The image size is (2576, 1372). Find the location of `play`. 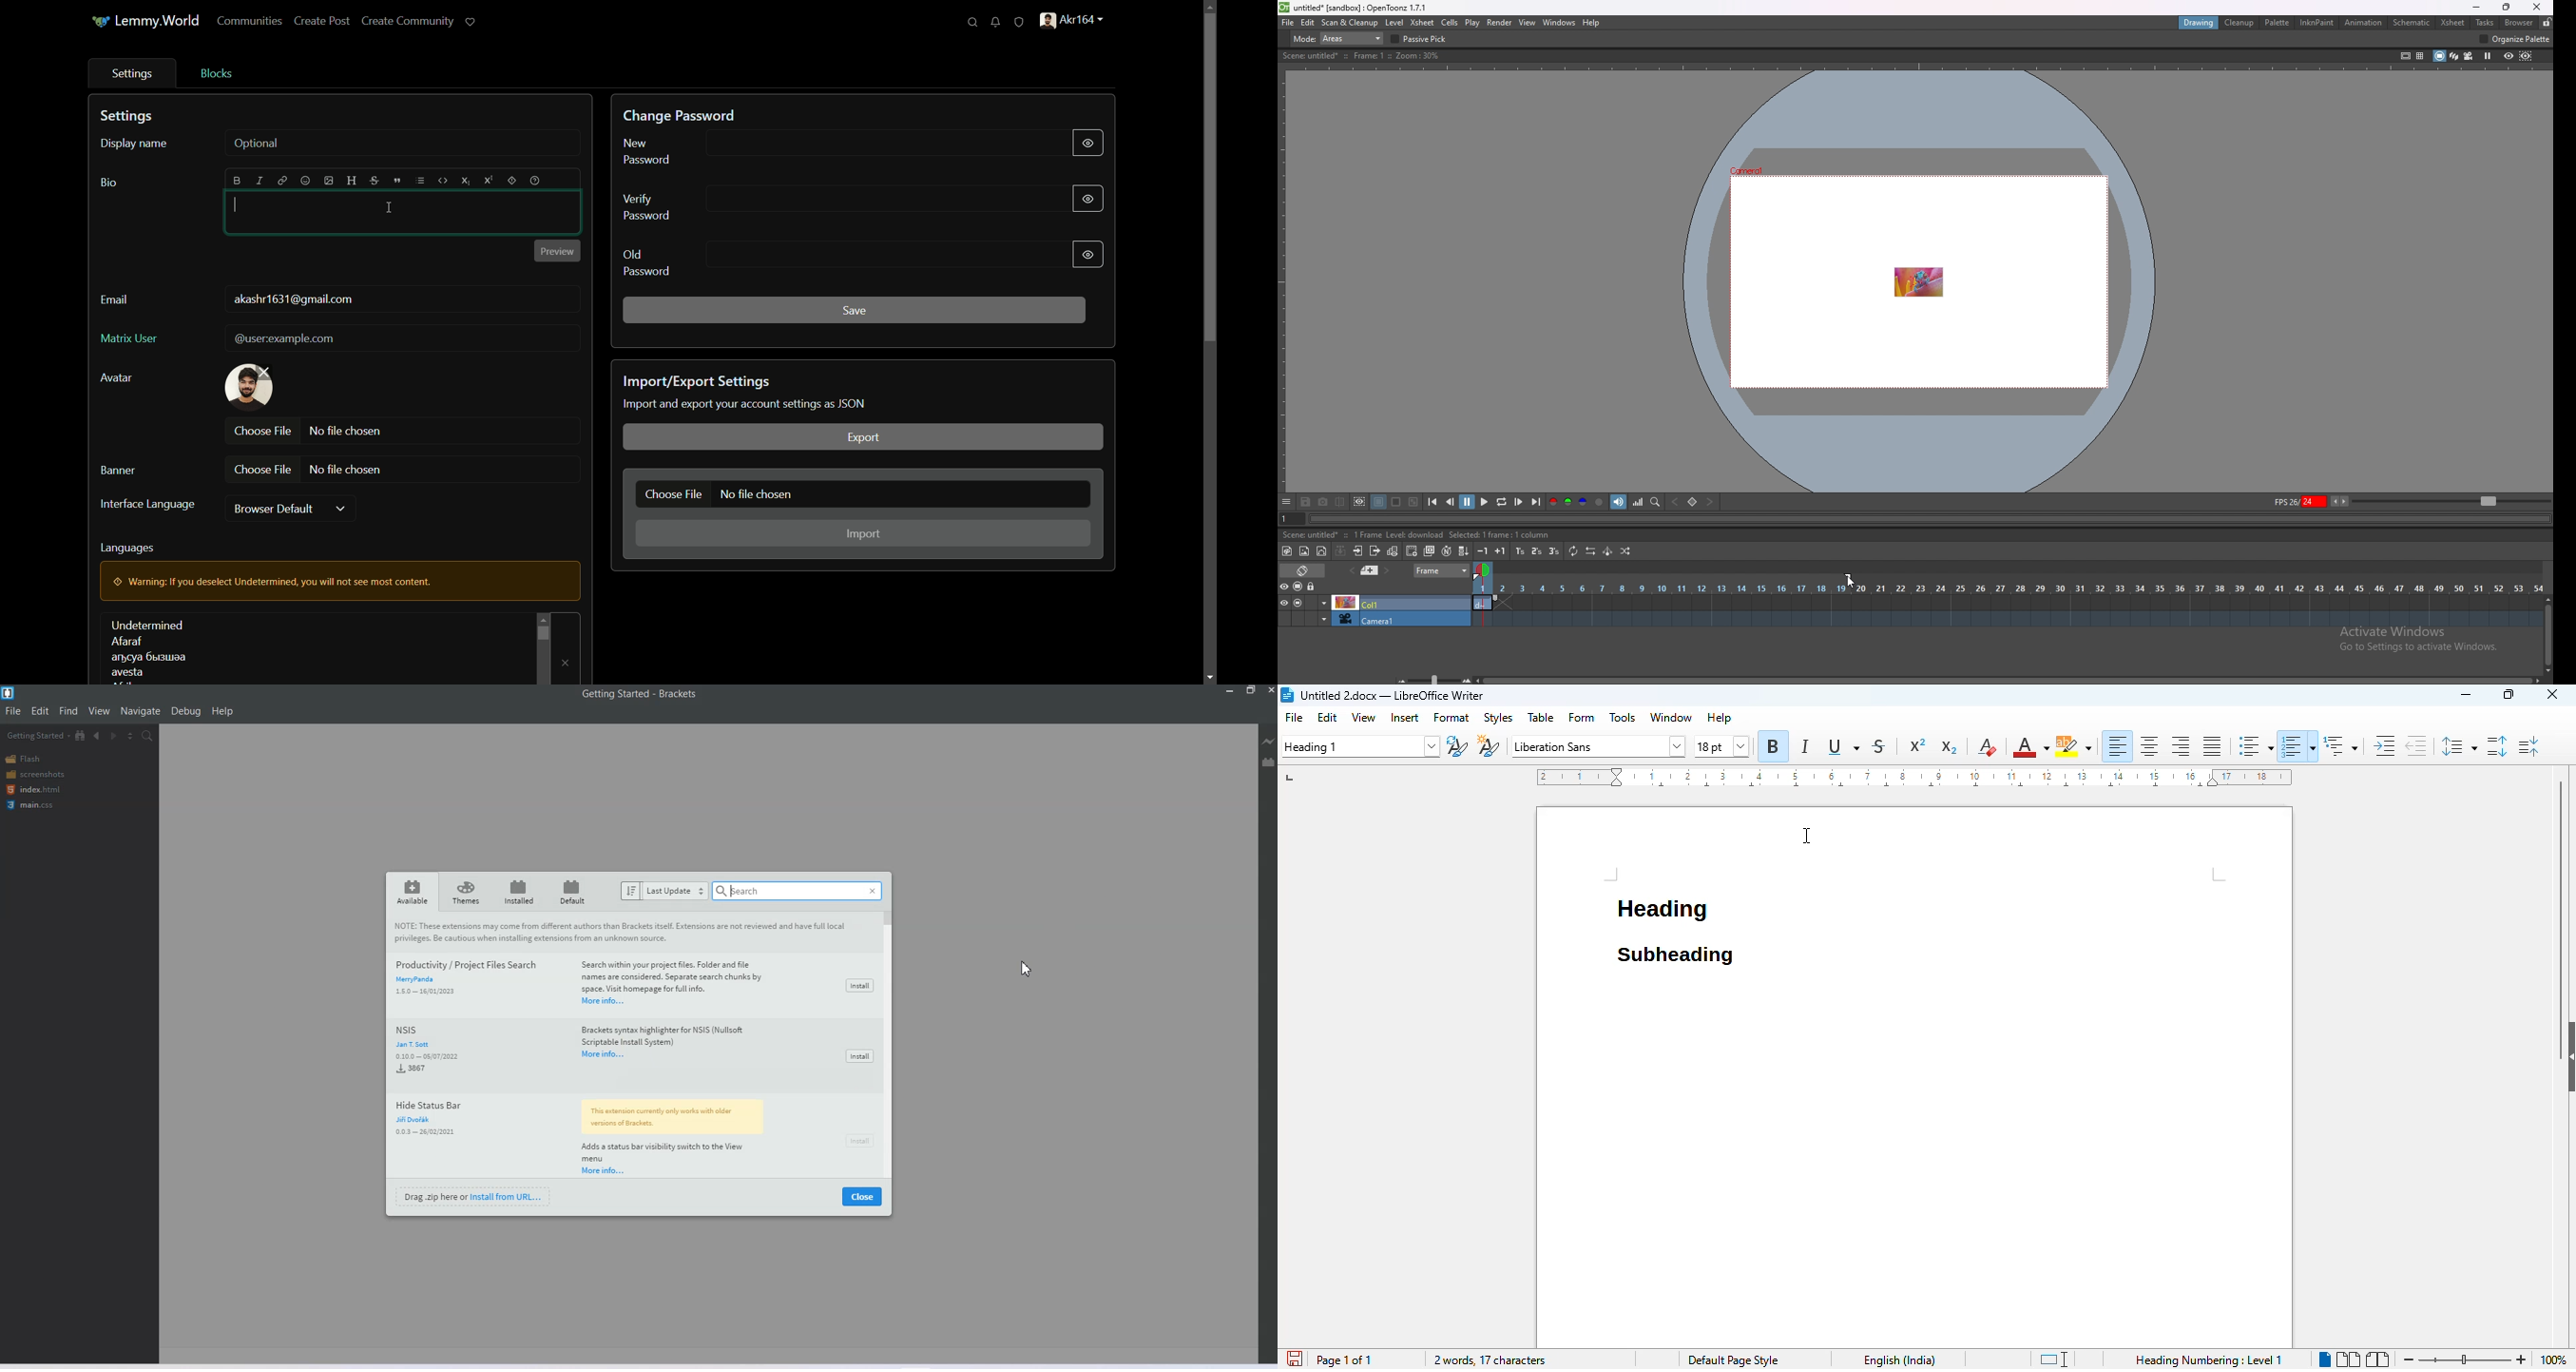

play is located at coordinates (1485, 500).